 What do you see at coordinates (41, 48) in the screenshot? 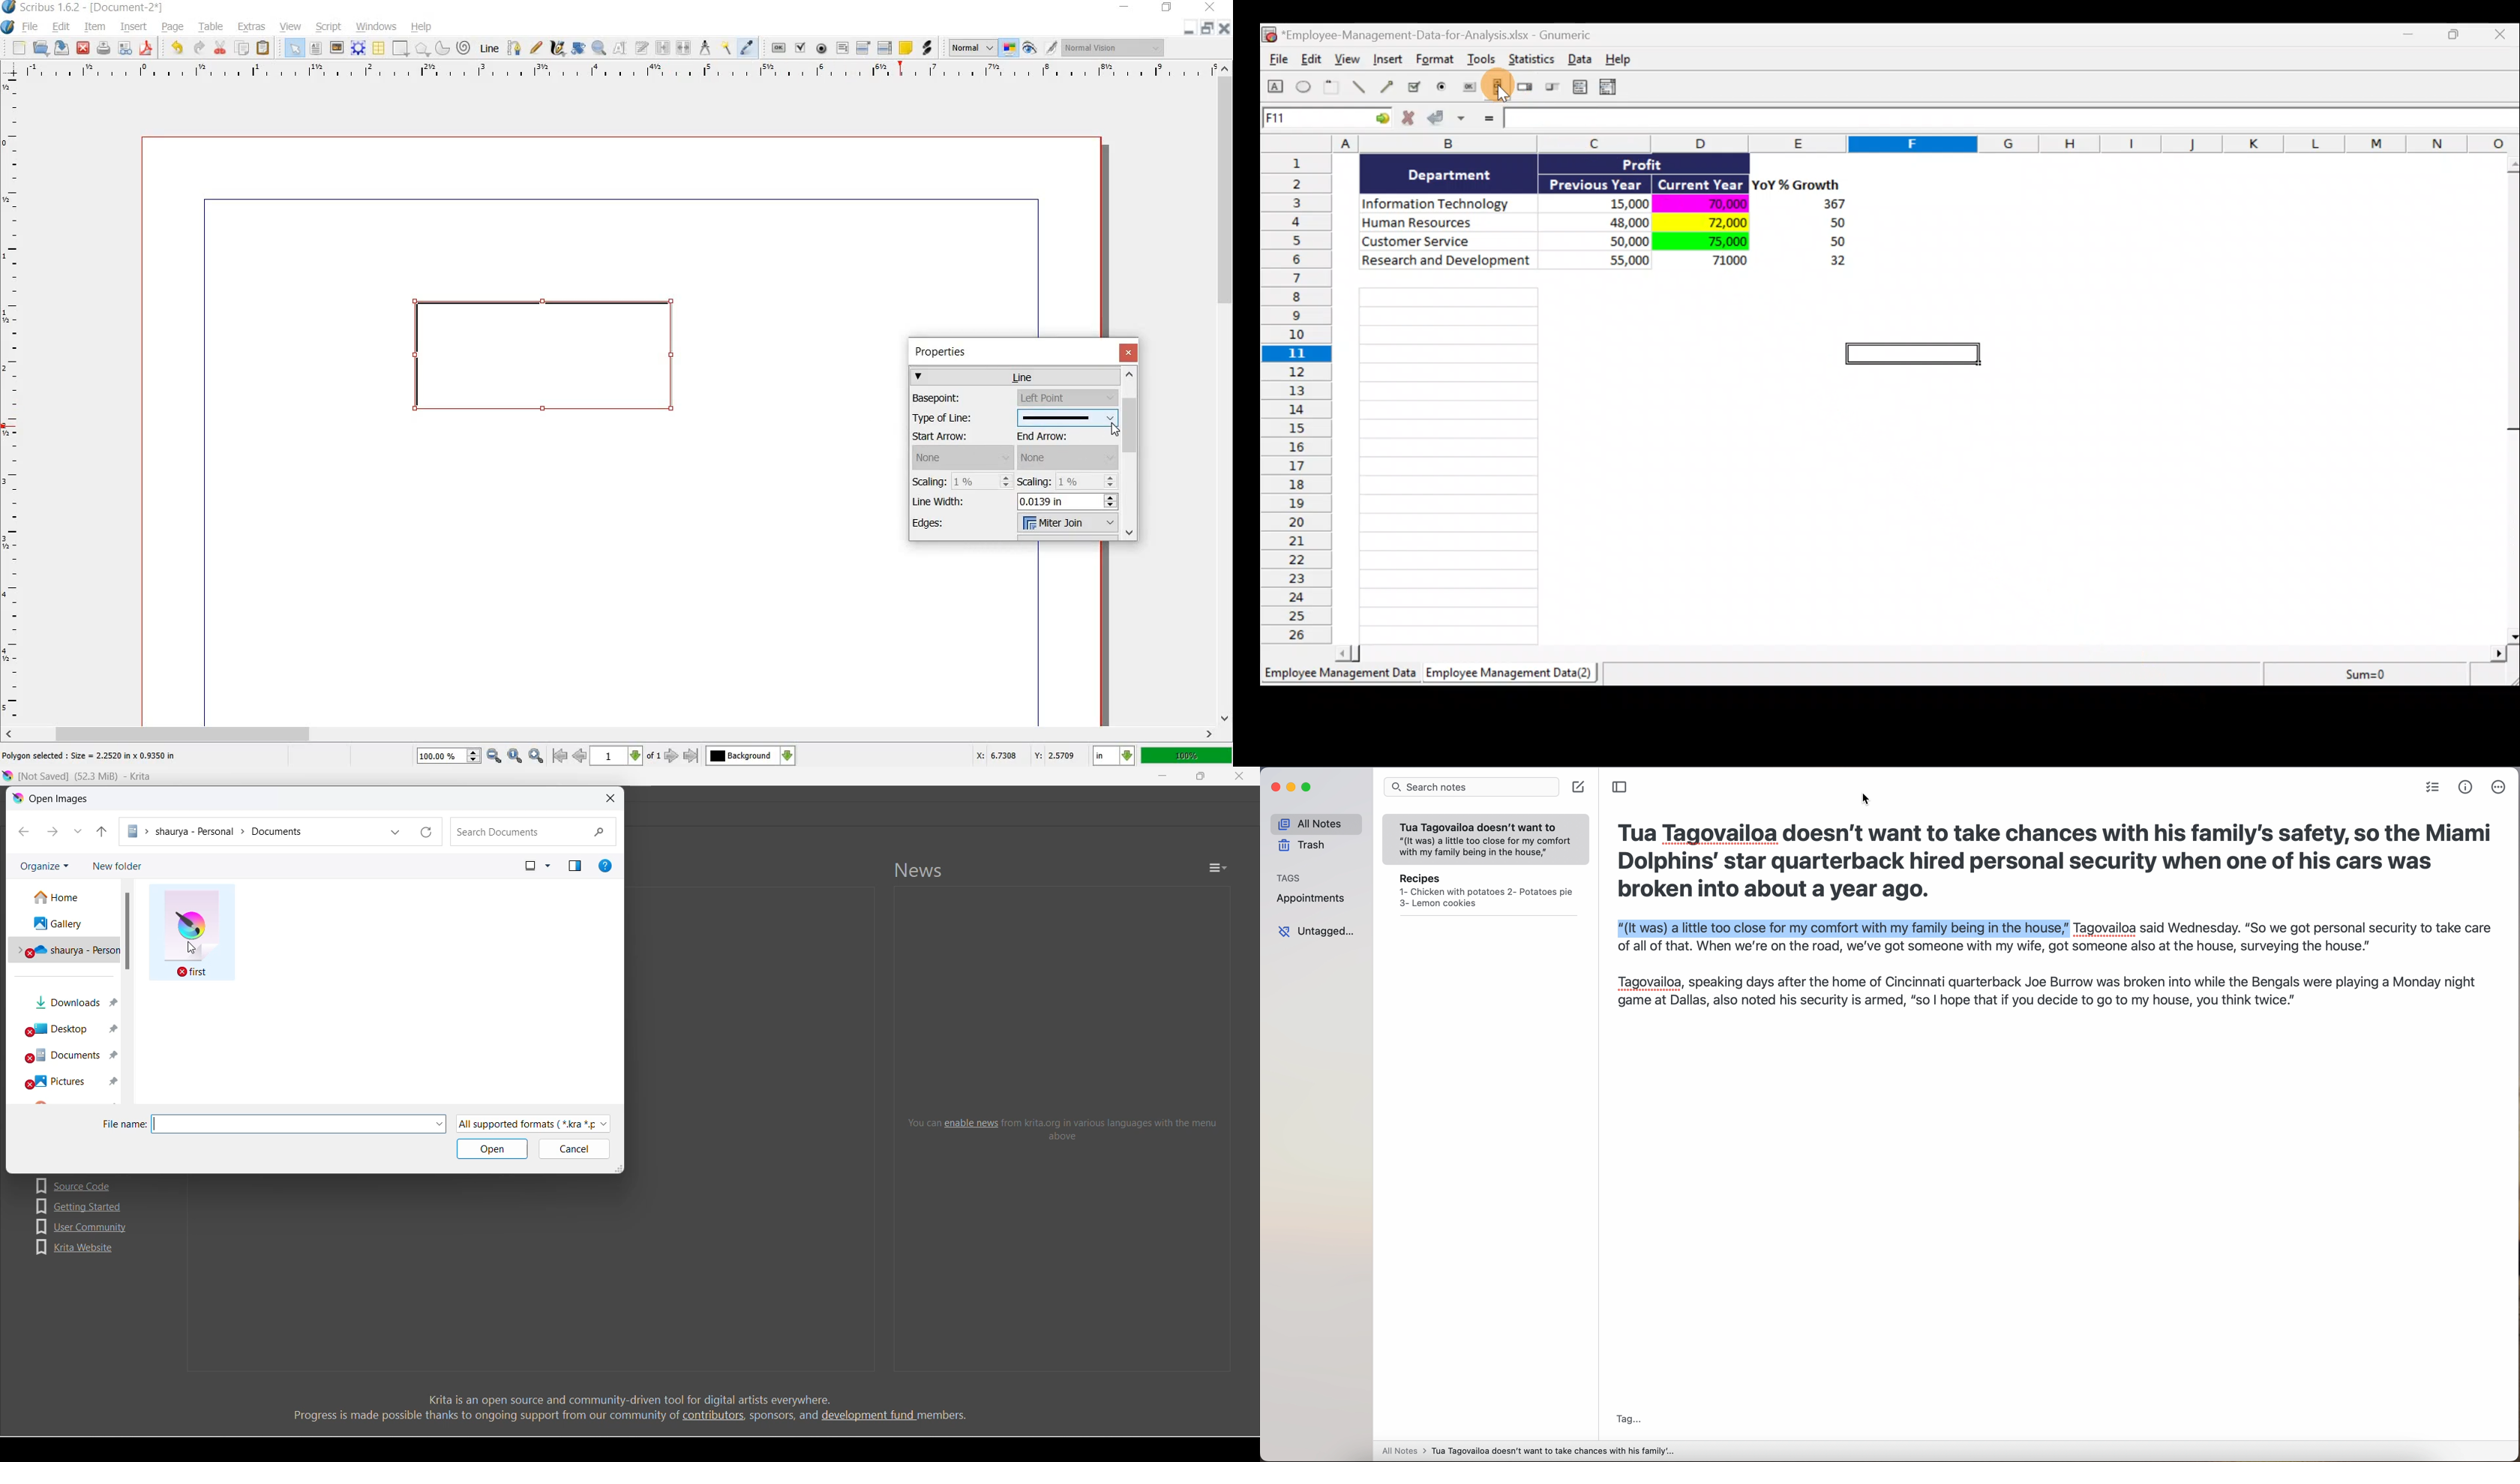
I see `OPEN` at bounding box center [41, 48].